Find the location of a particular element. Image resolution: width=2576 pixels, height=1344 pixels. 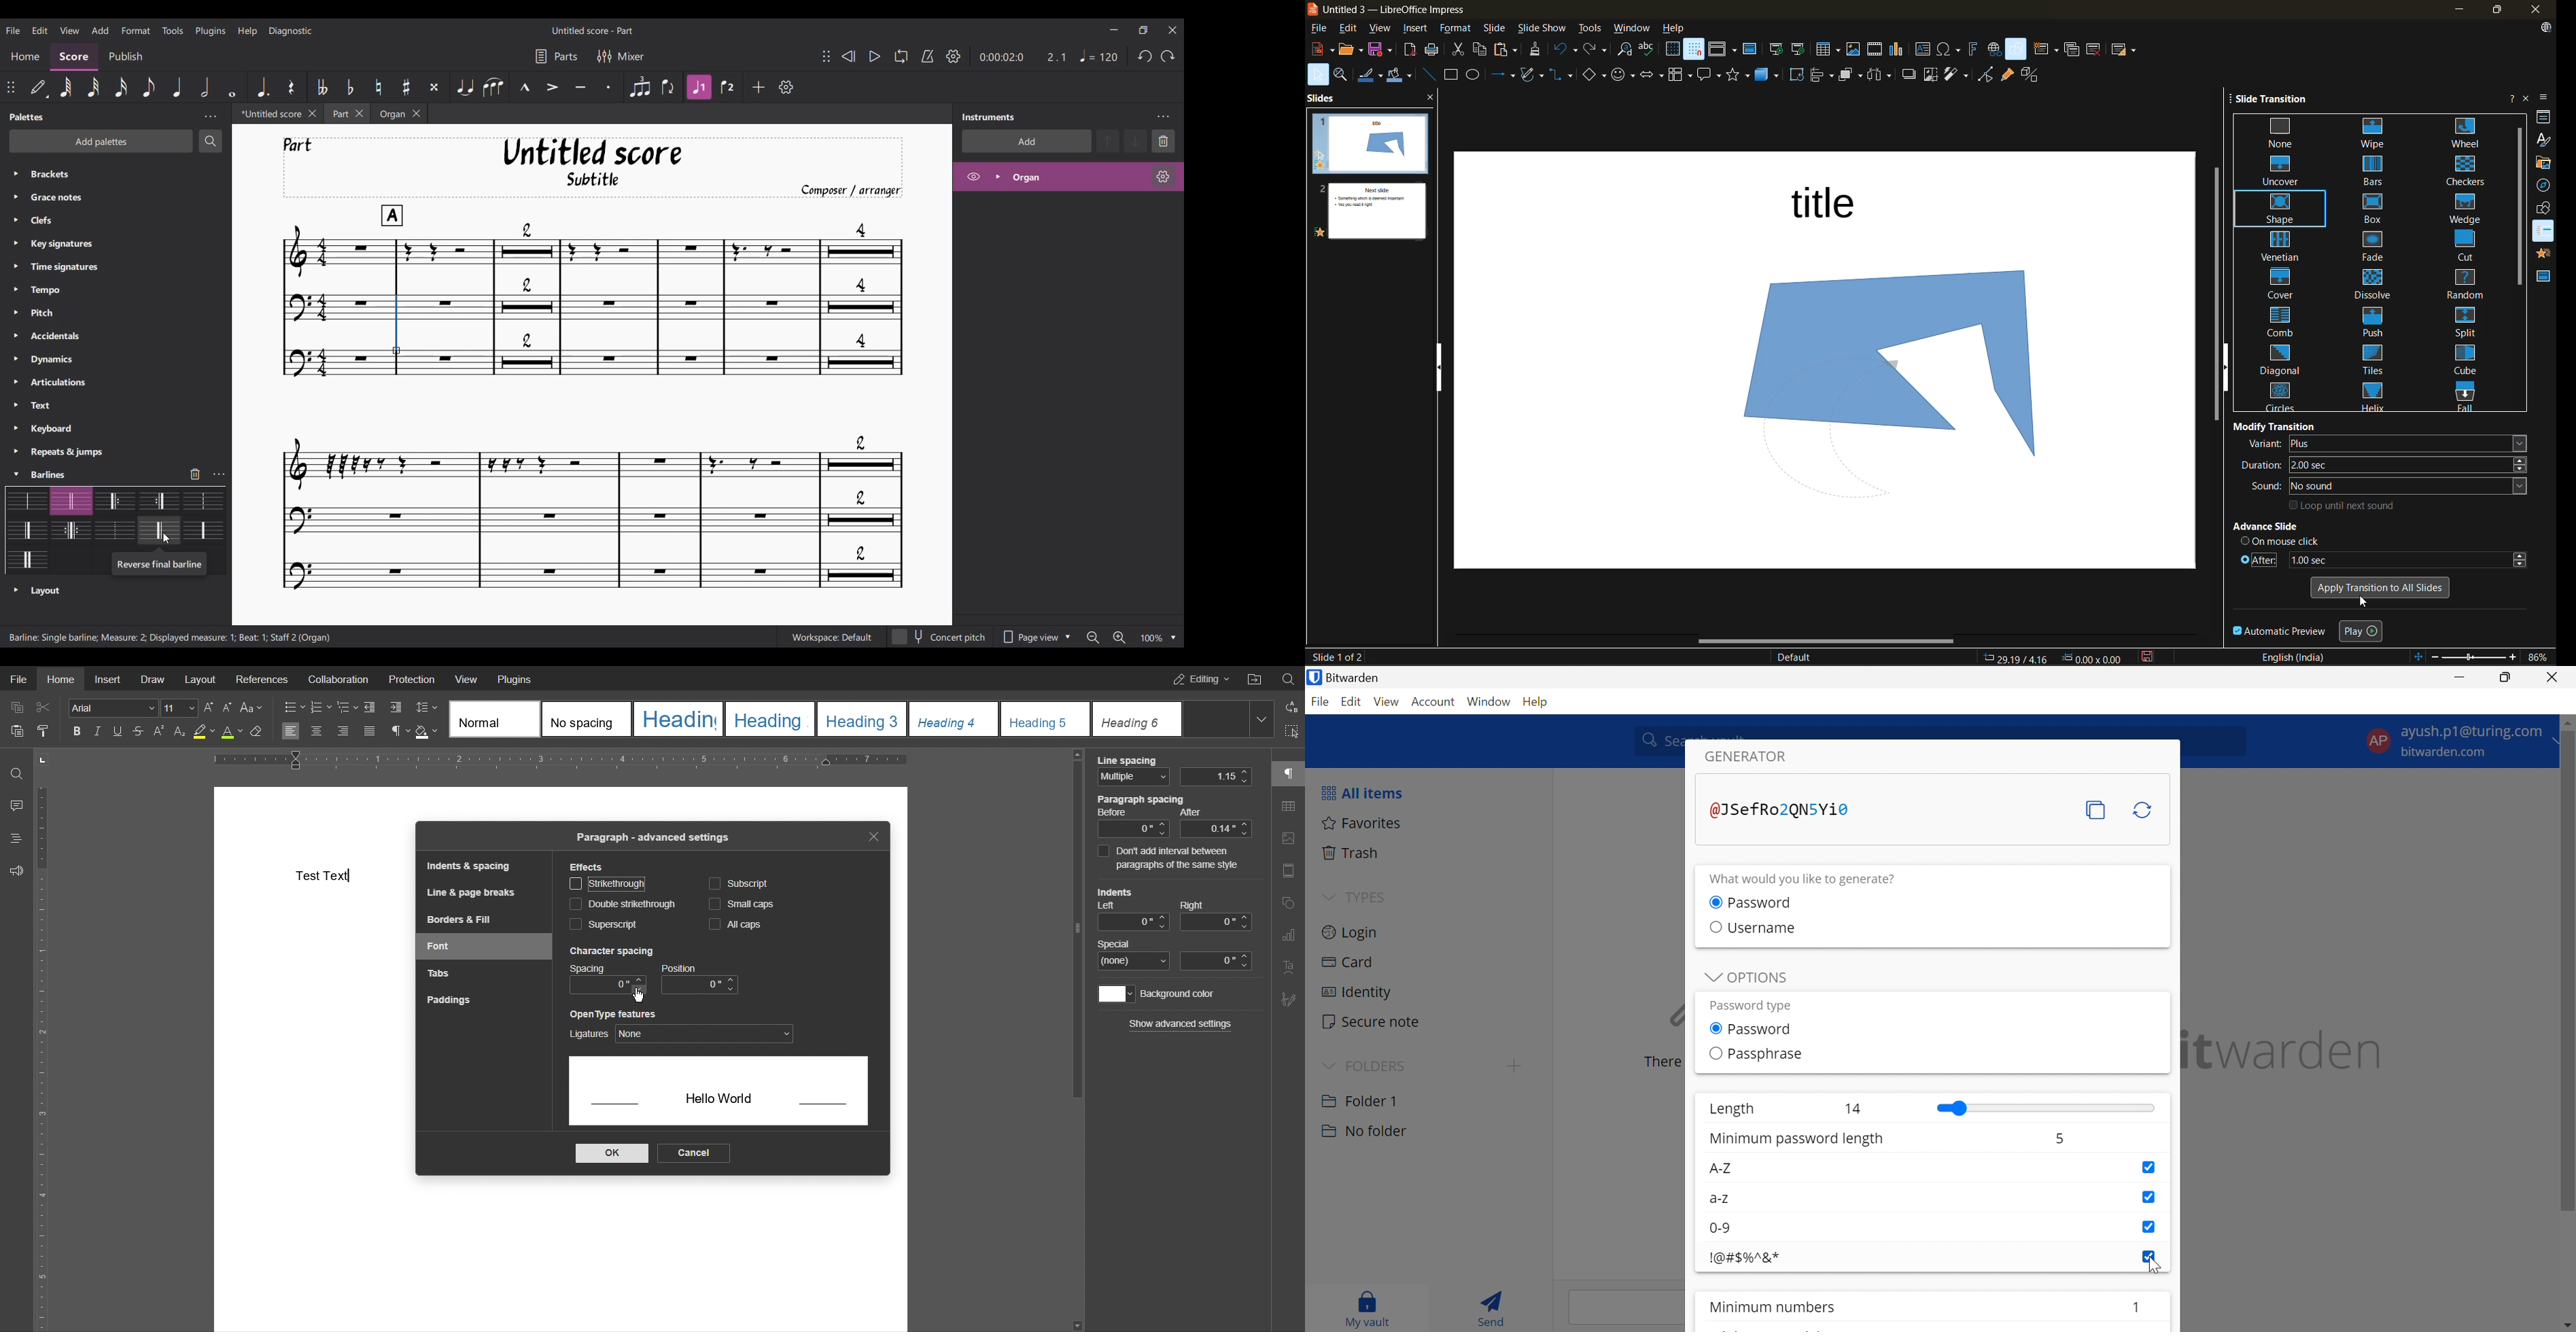

scrollbar is located at coordinates (2568, 974).